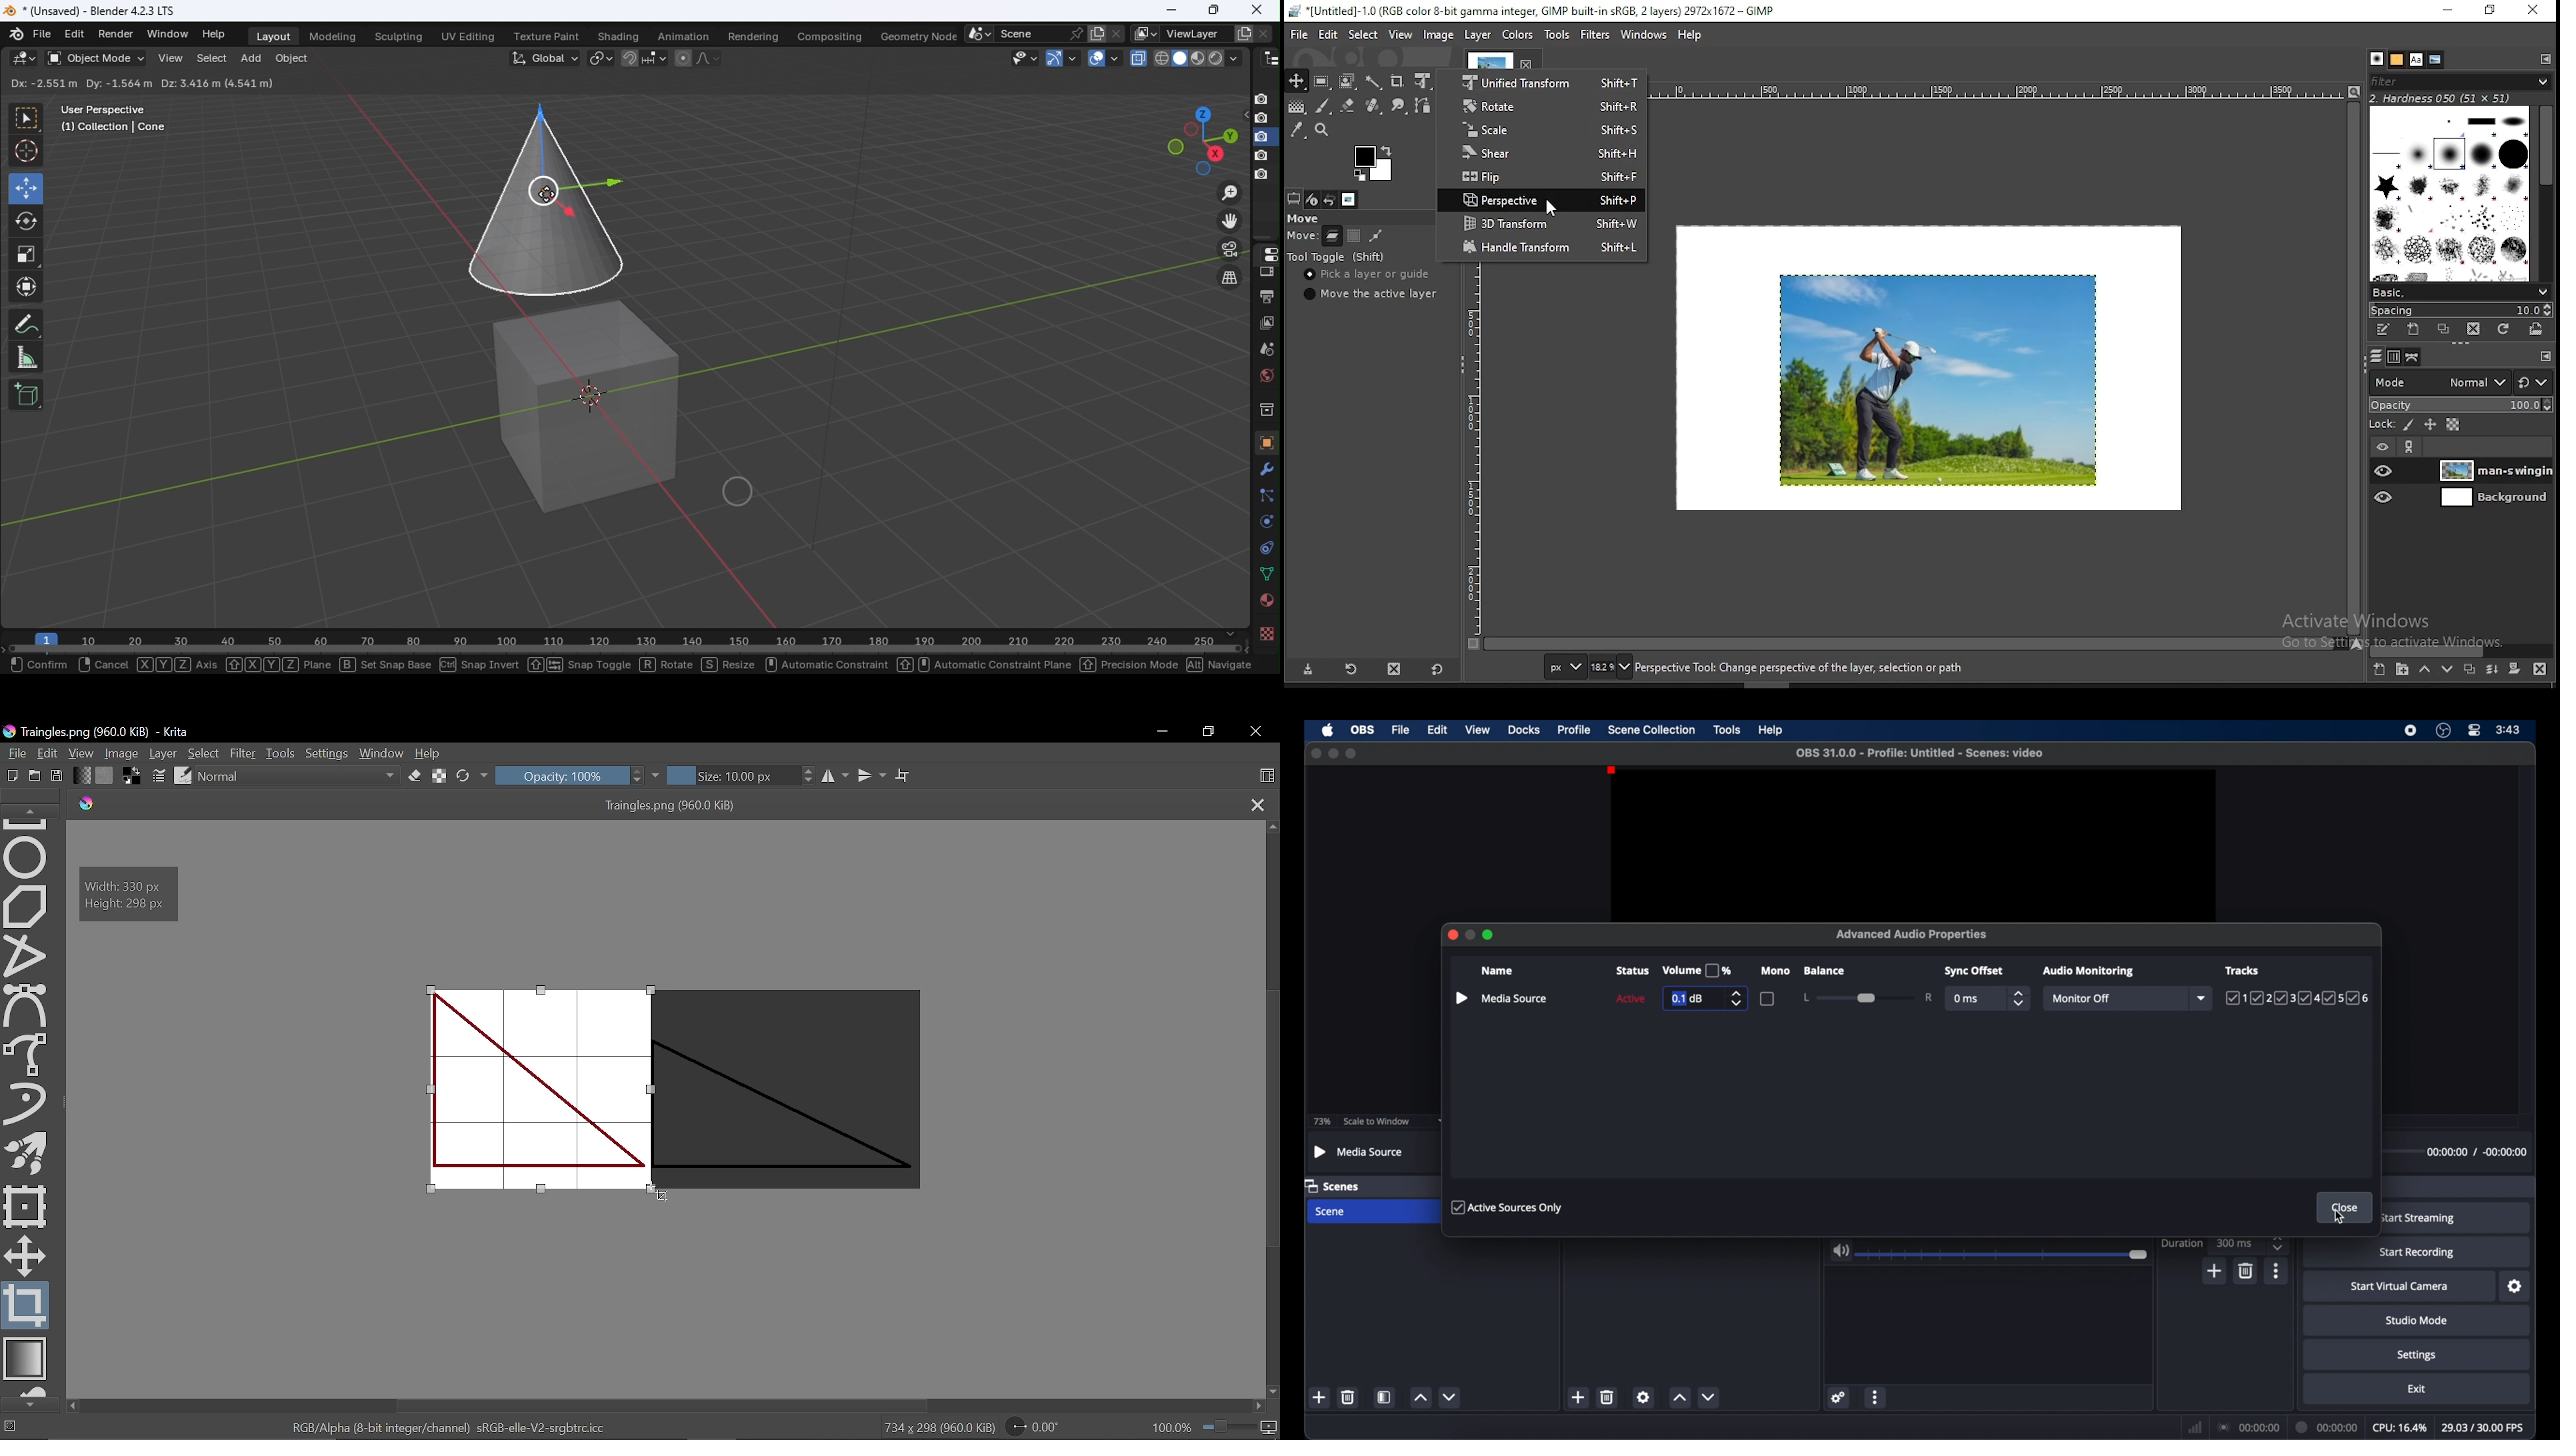 The width and height of the screenshot is (2576, 1456). What do you see at coordinates (27, 957) in the screenshot?
I see `Polyline tool` at bounding box center [27, 957].